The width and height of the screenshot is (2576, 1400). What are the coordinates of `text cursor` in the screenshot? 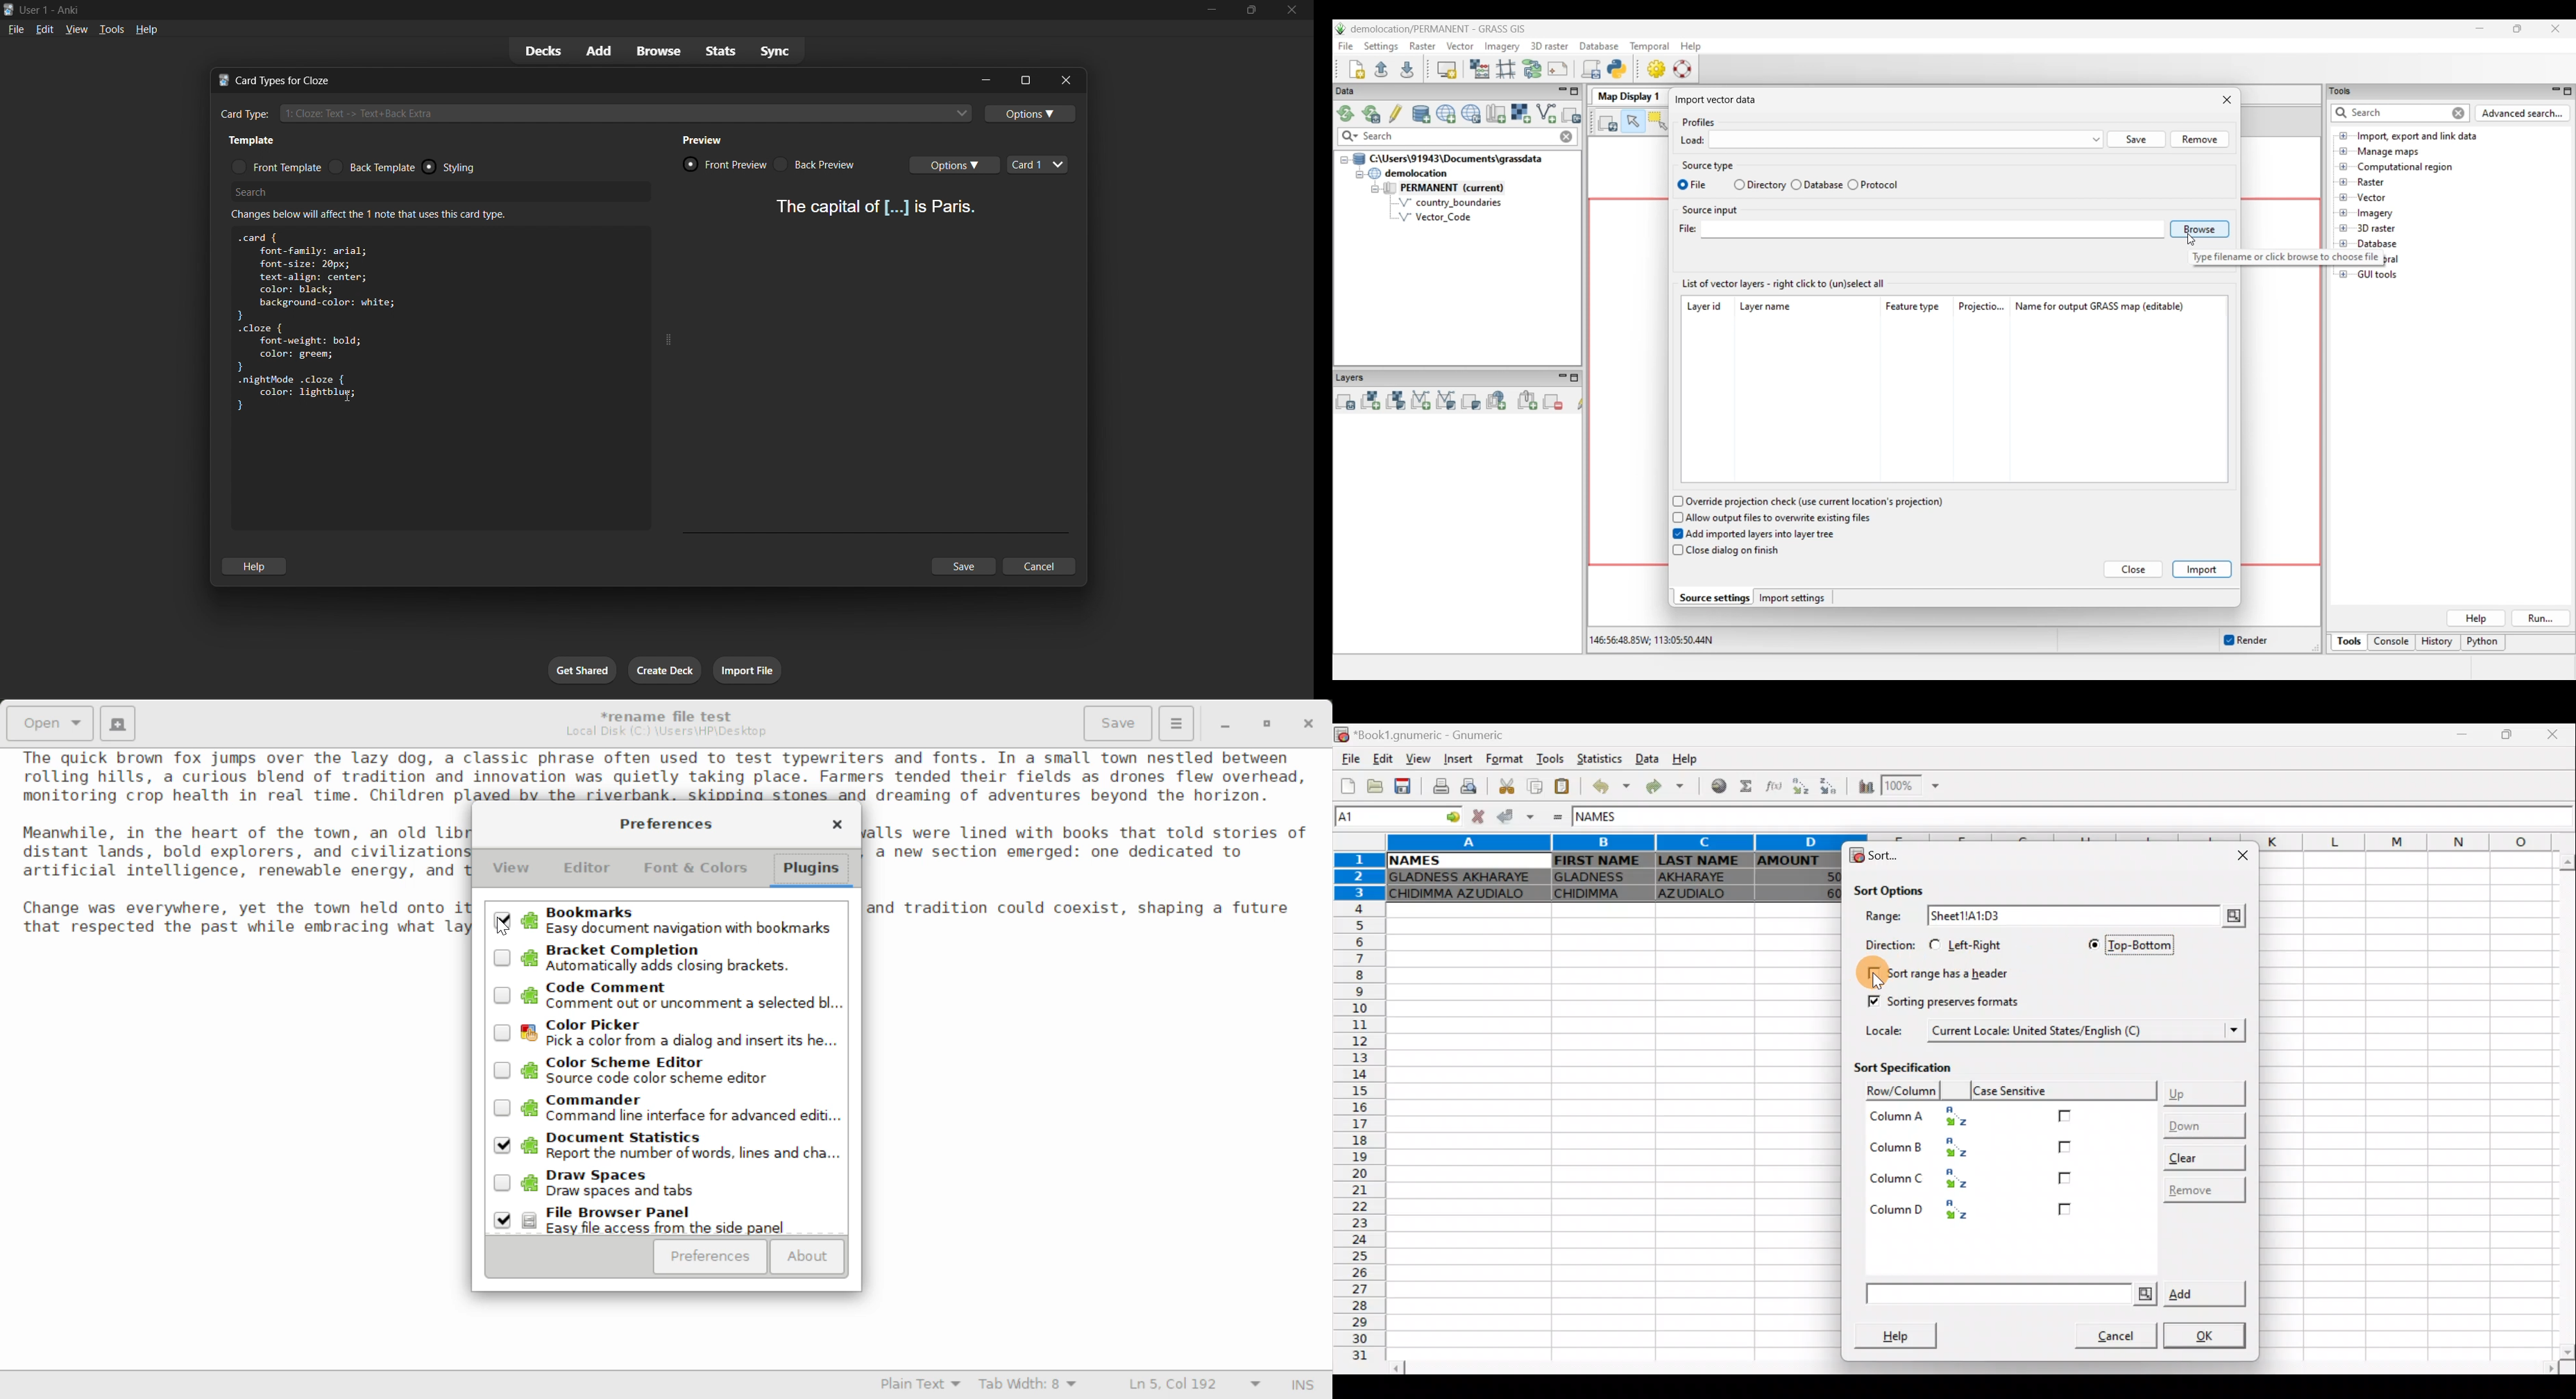 It's located at (349, 397).